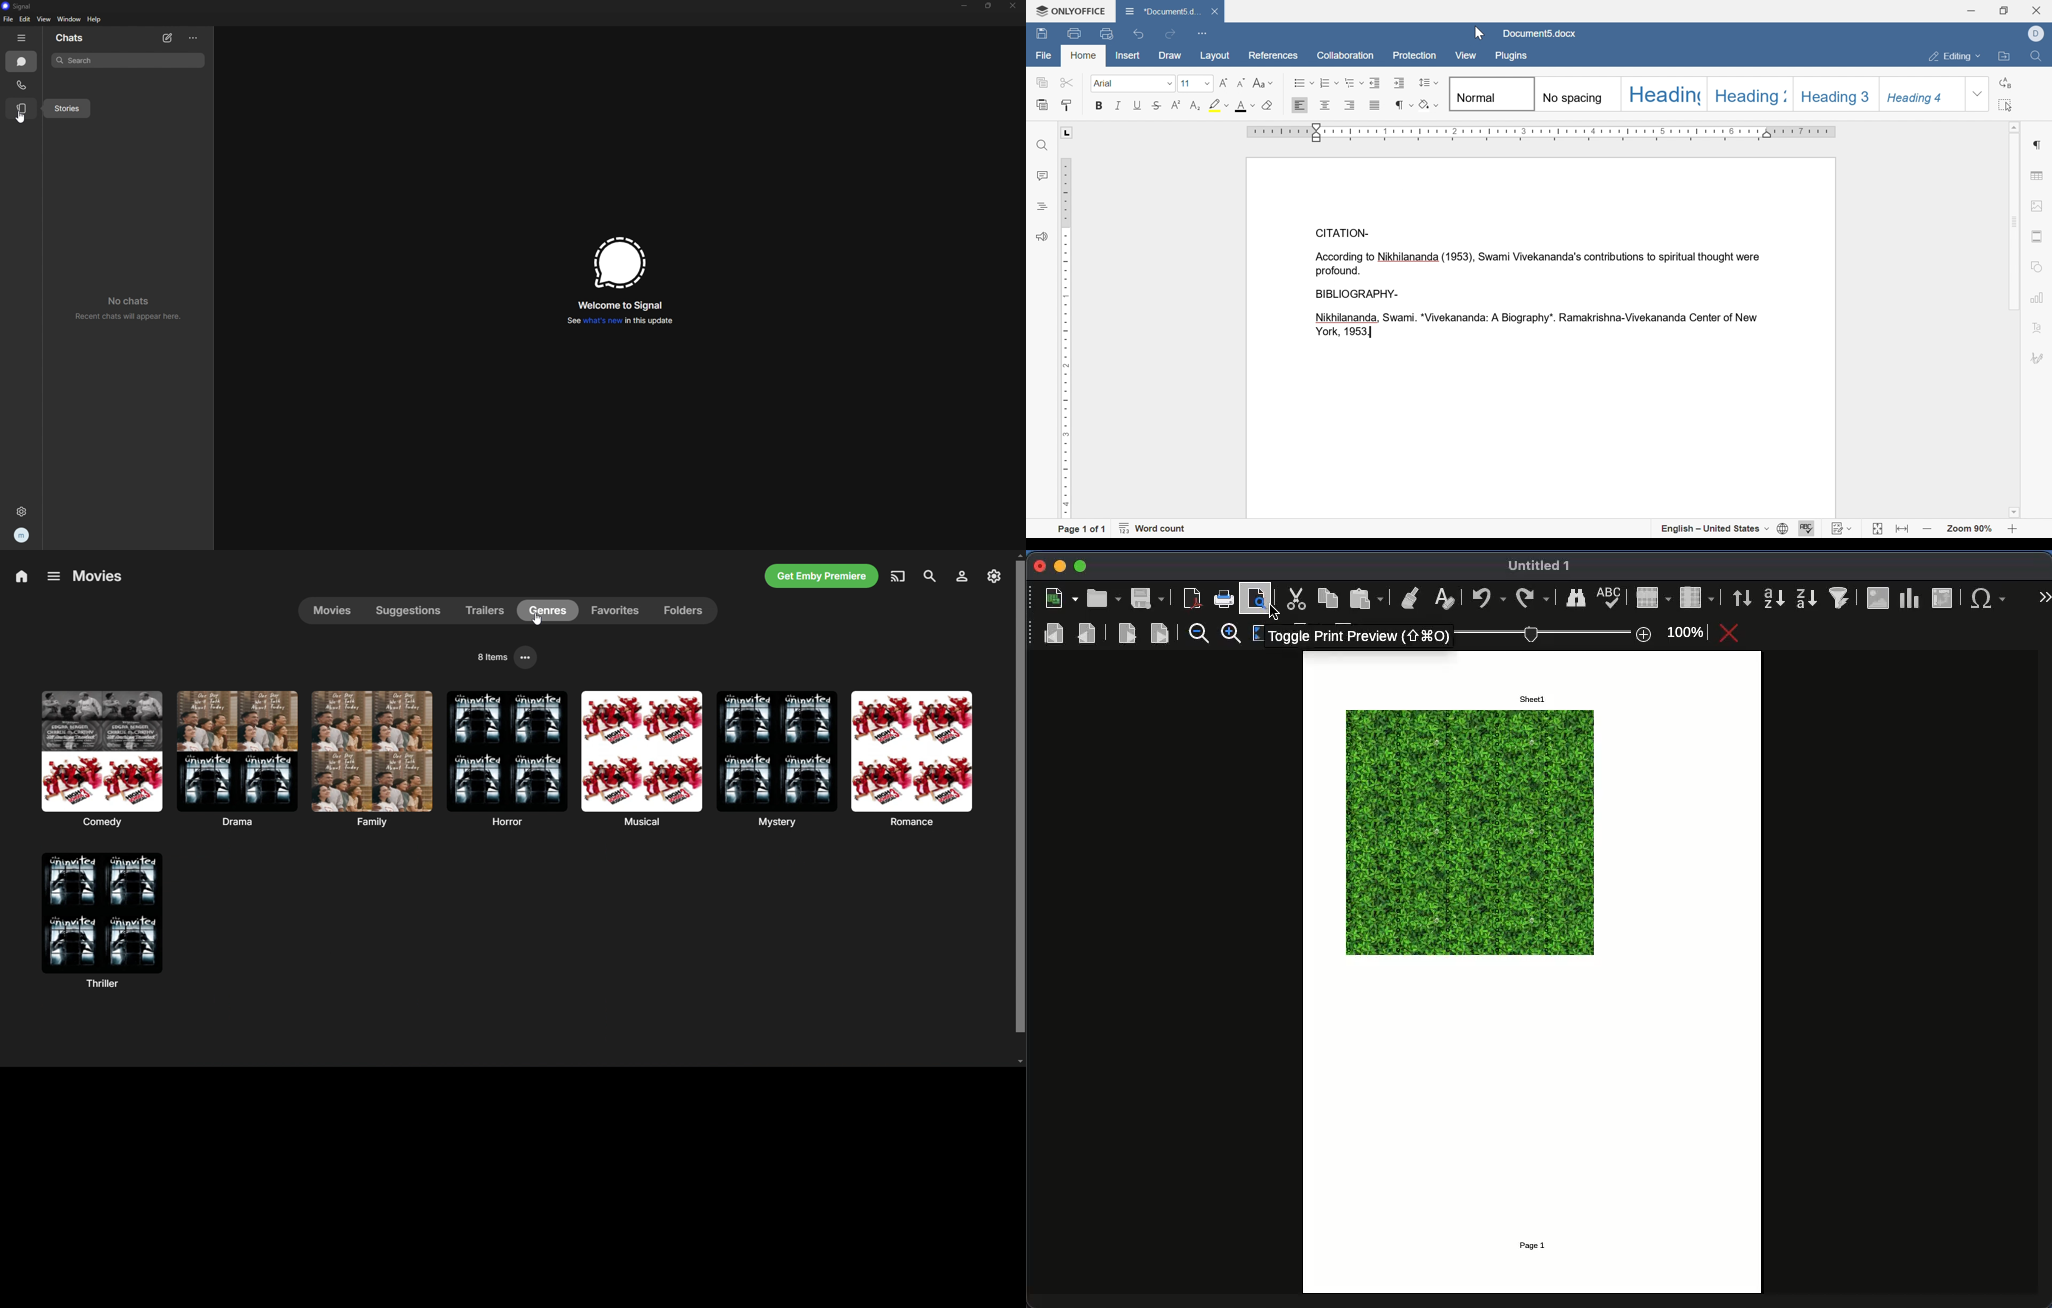 Image resolution: width=2072 pixels, height=1316 pixels. Describe the element at coordinates (961, 576) in the screenshot. I see `account` at that location.